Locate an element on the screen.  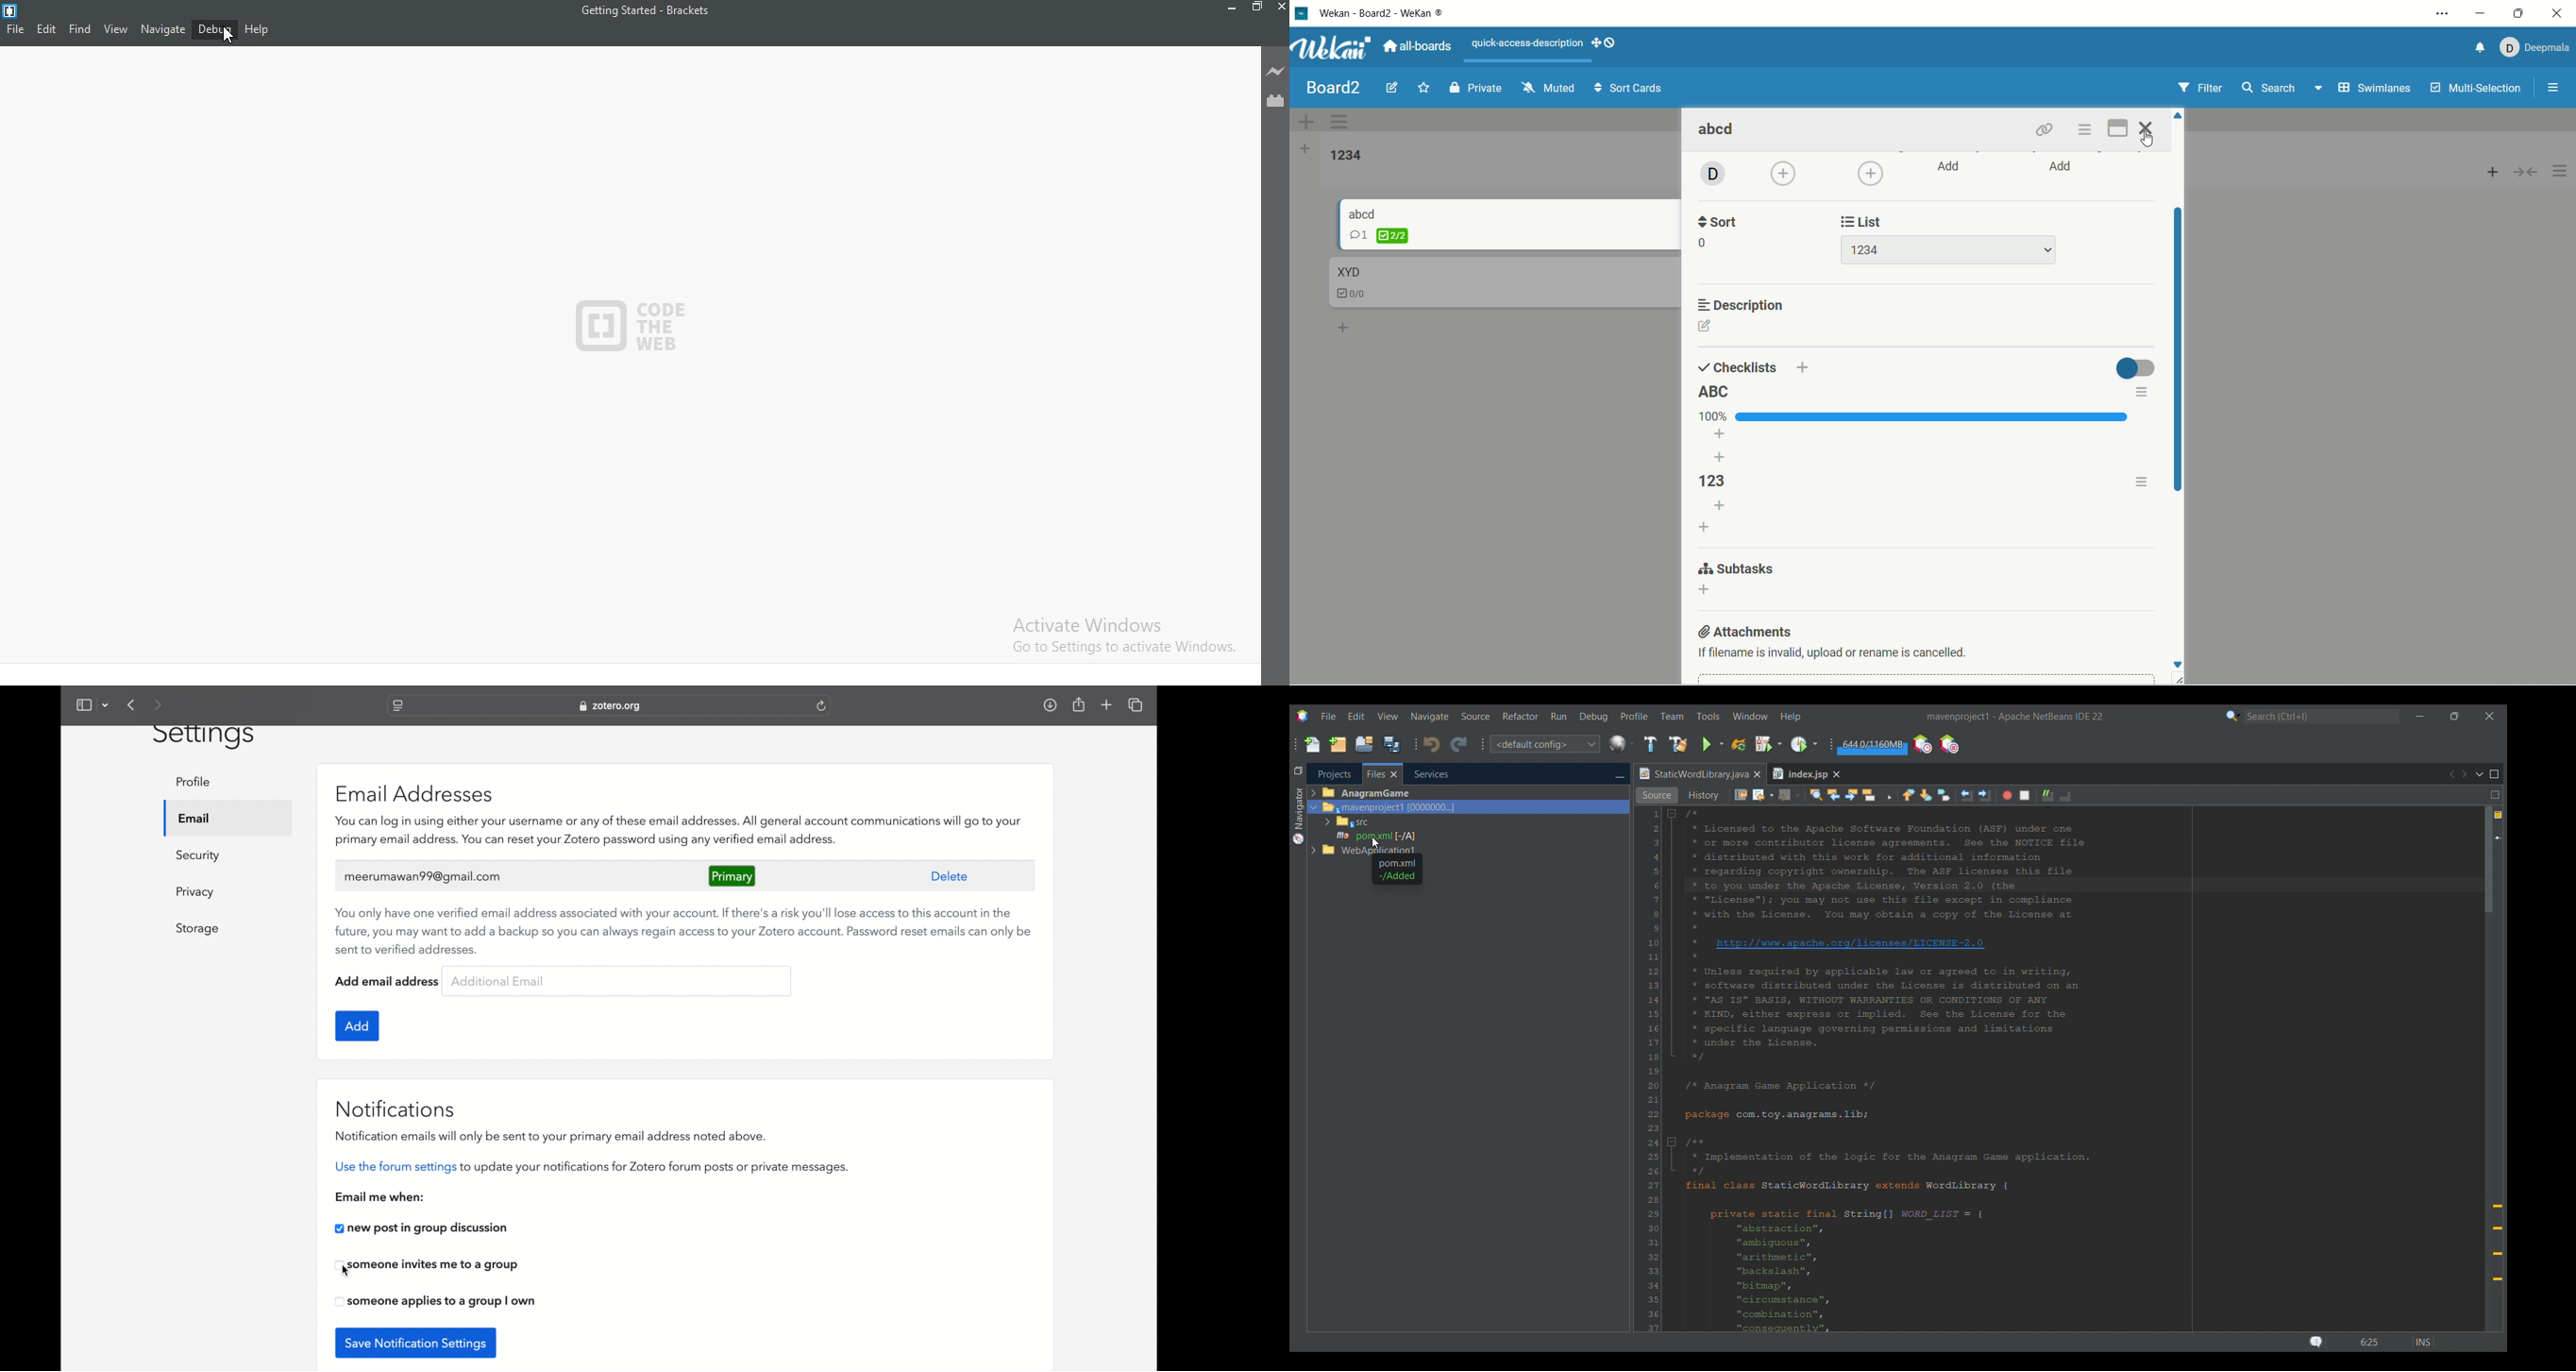
code the web is located at coordinates (635, 332).